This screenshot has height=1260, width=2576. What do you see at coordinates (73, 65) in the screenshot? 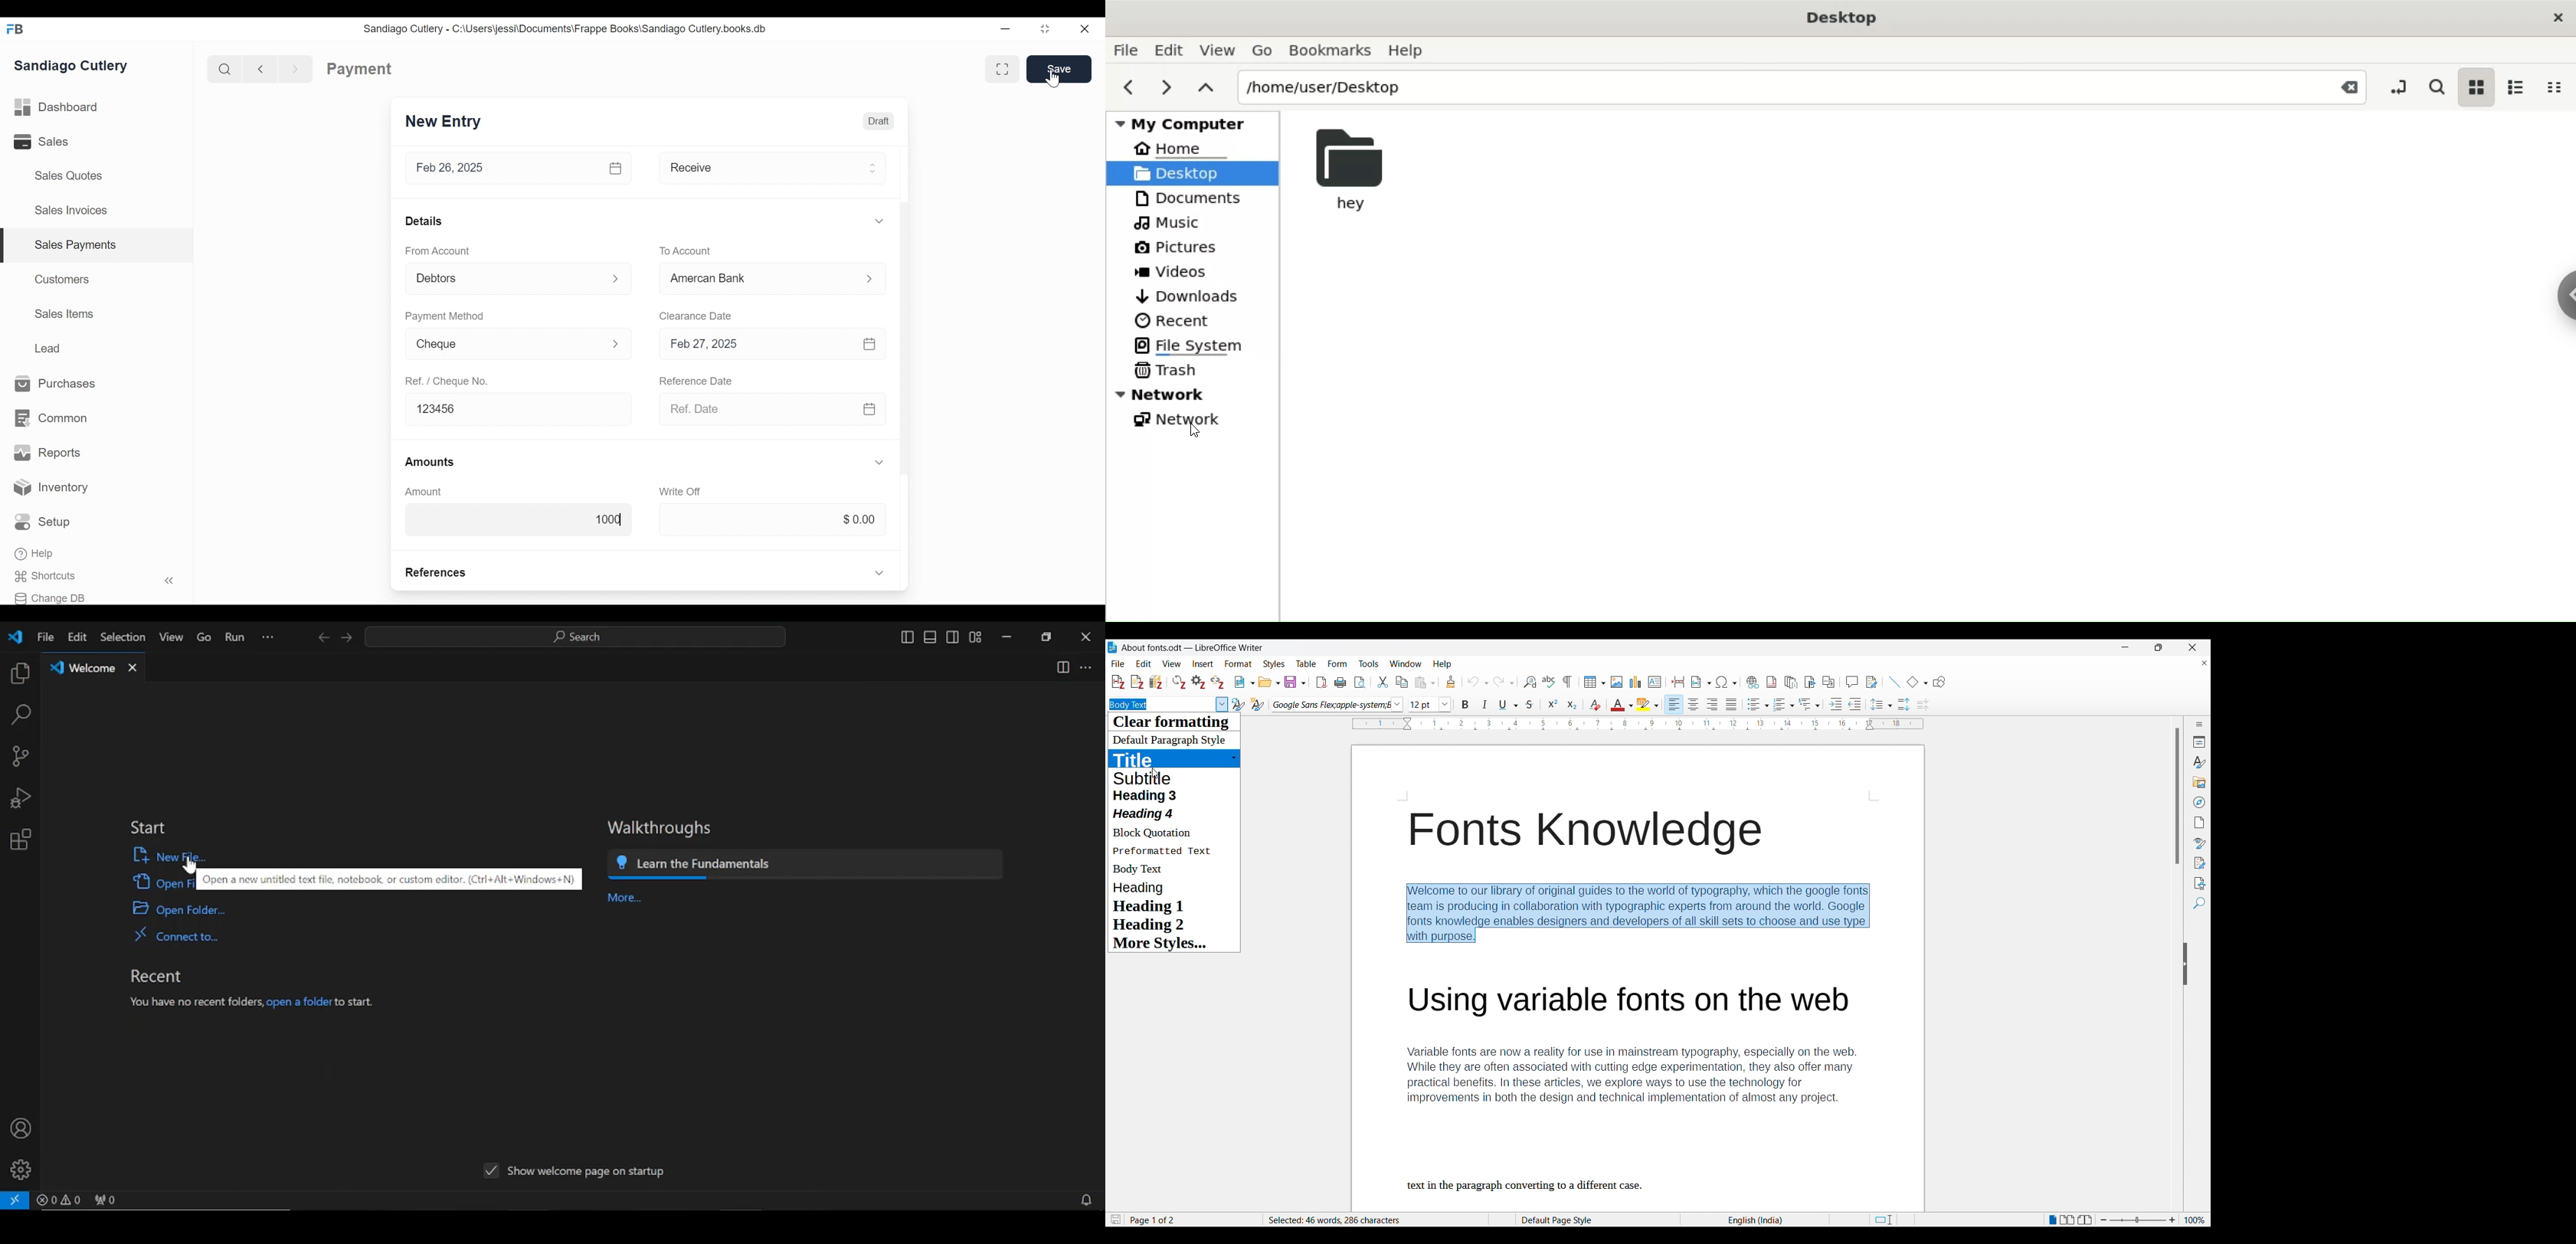
I see `Sandiago Cutlery` at bounding box center [73, 65].